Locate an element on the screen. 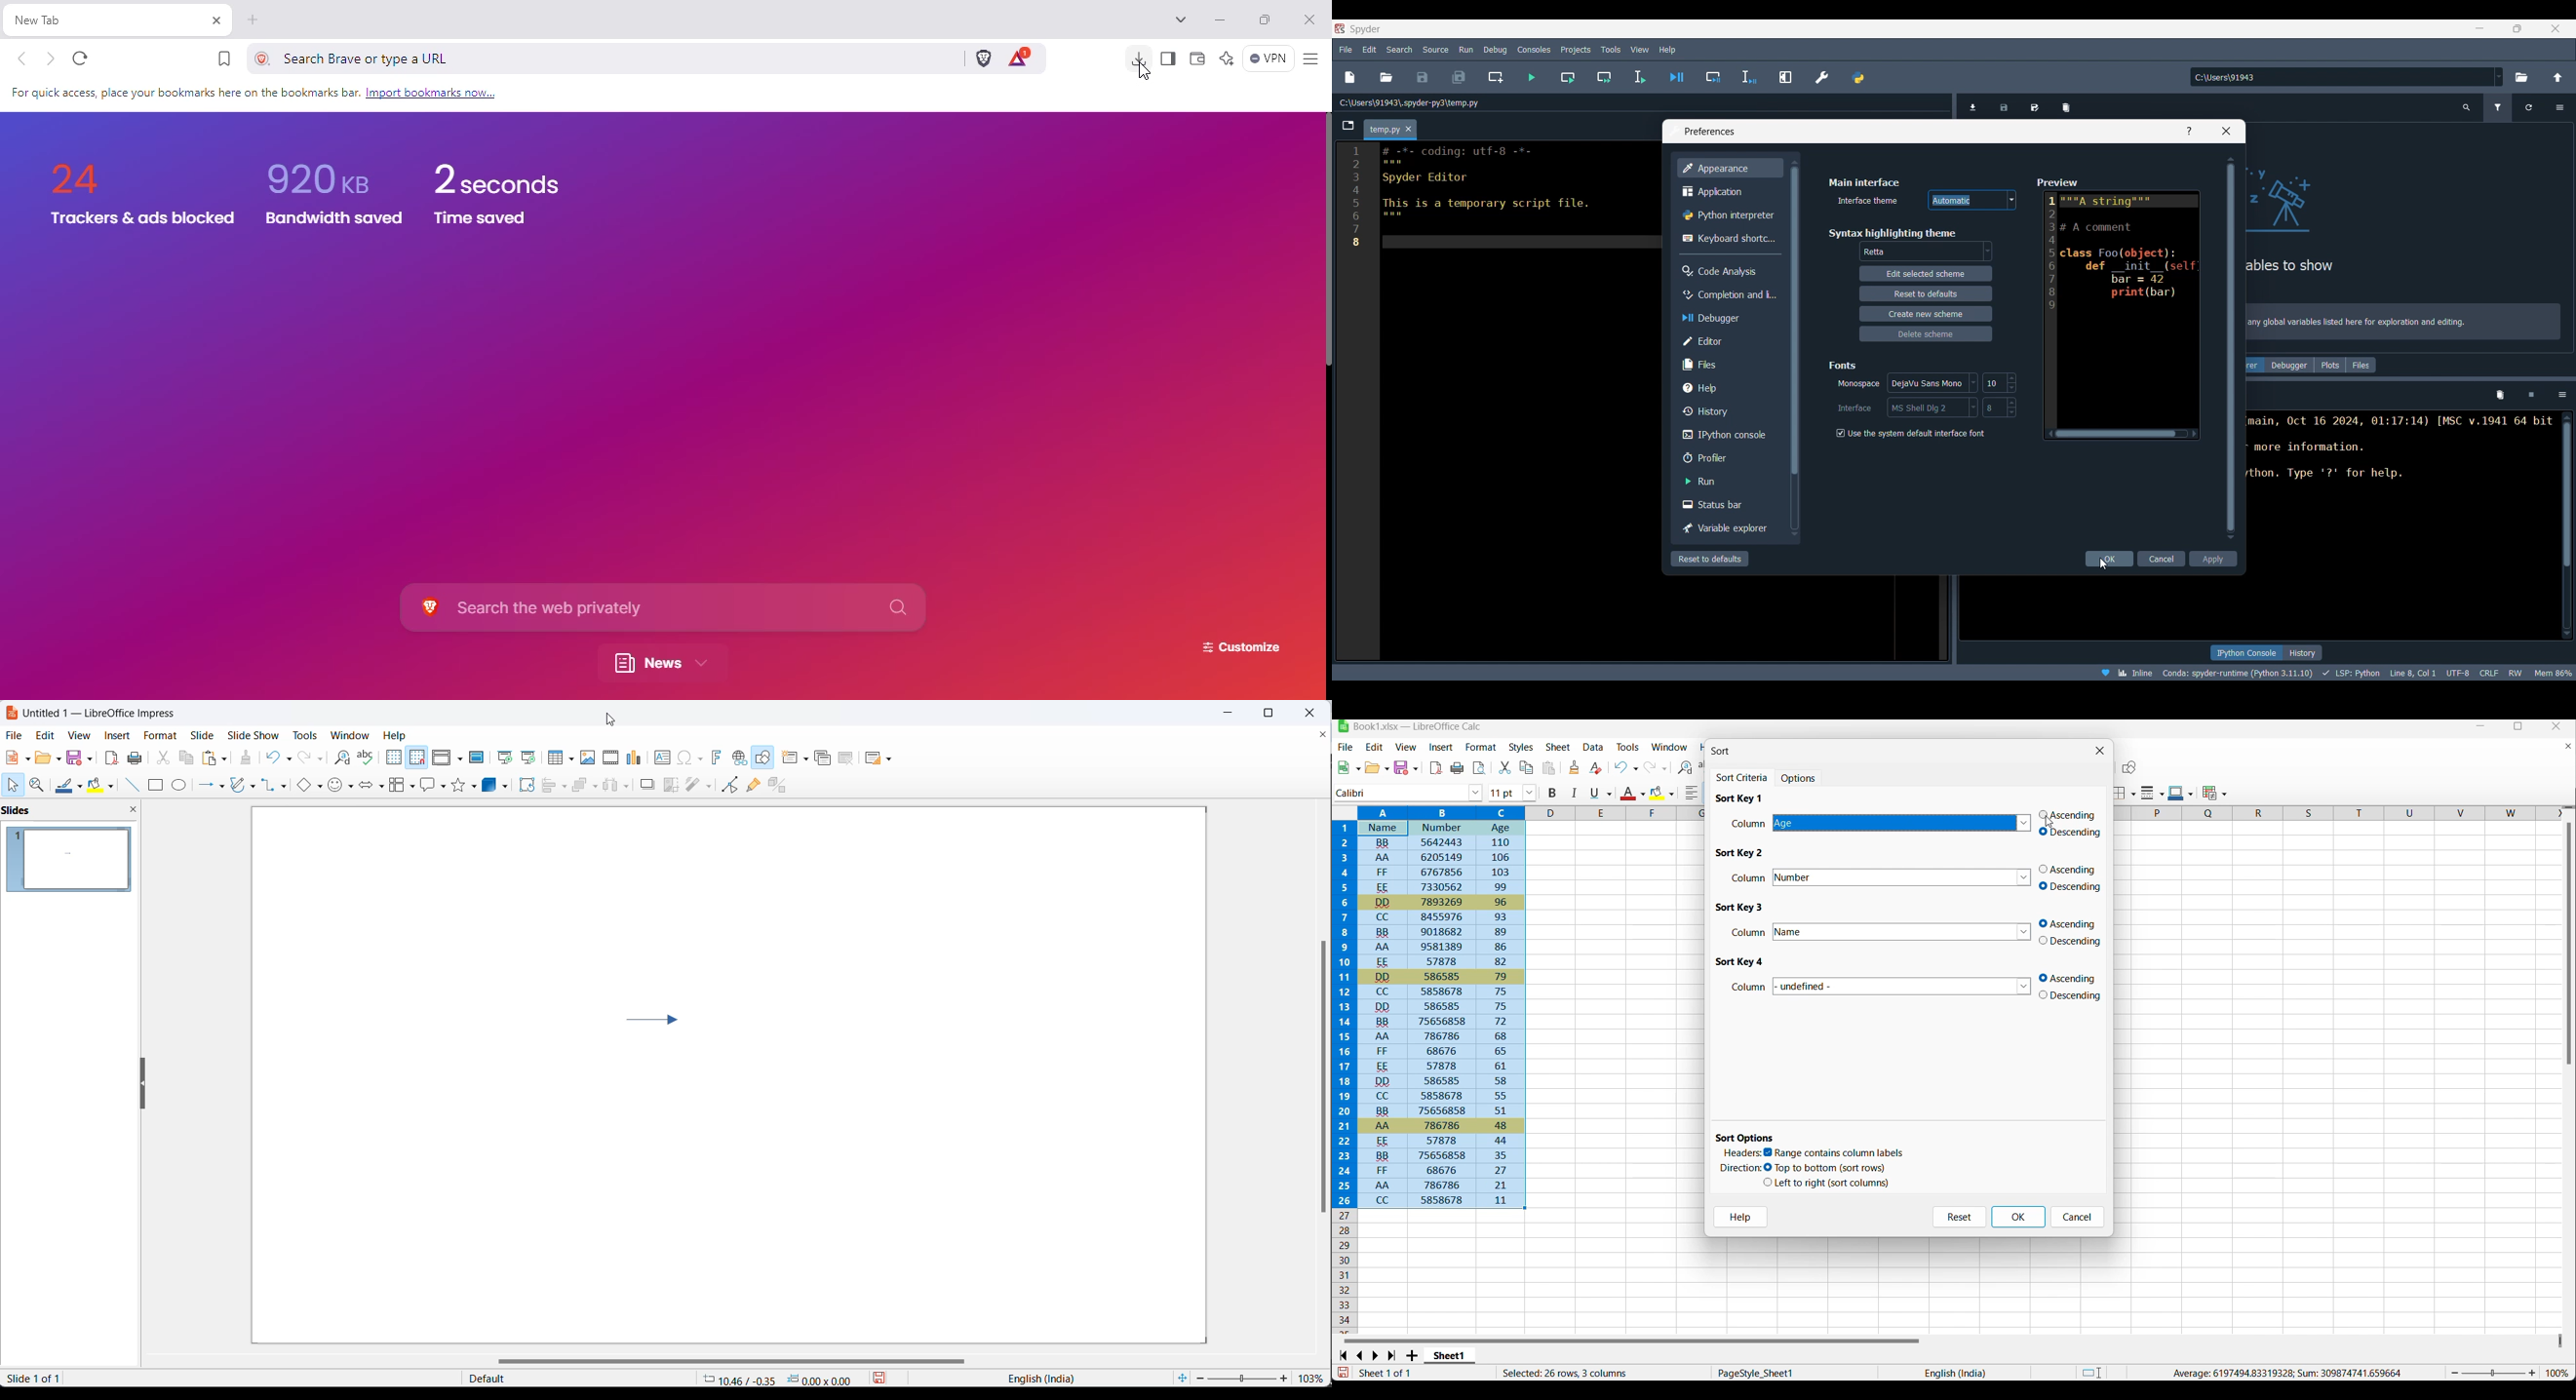 The width and height of the screenshot is (2576, 1400). Browse tabs is located at coordinates (1349, 126).